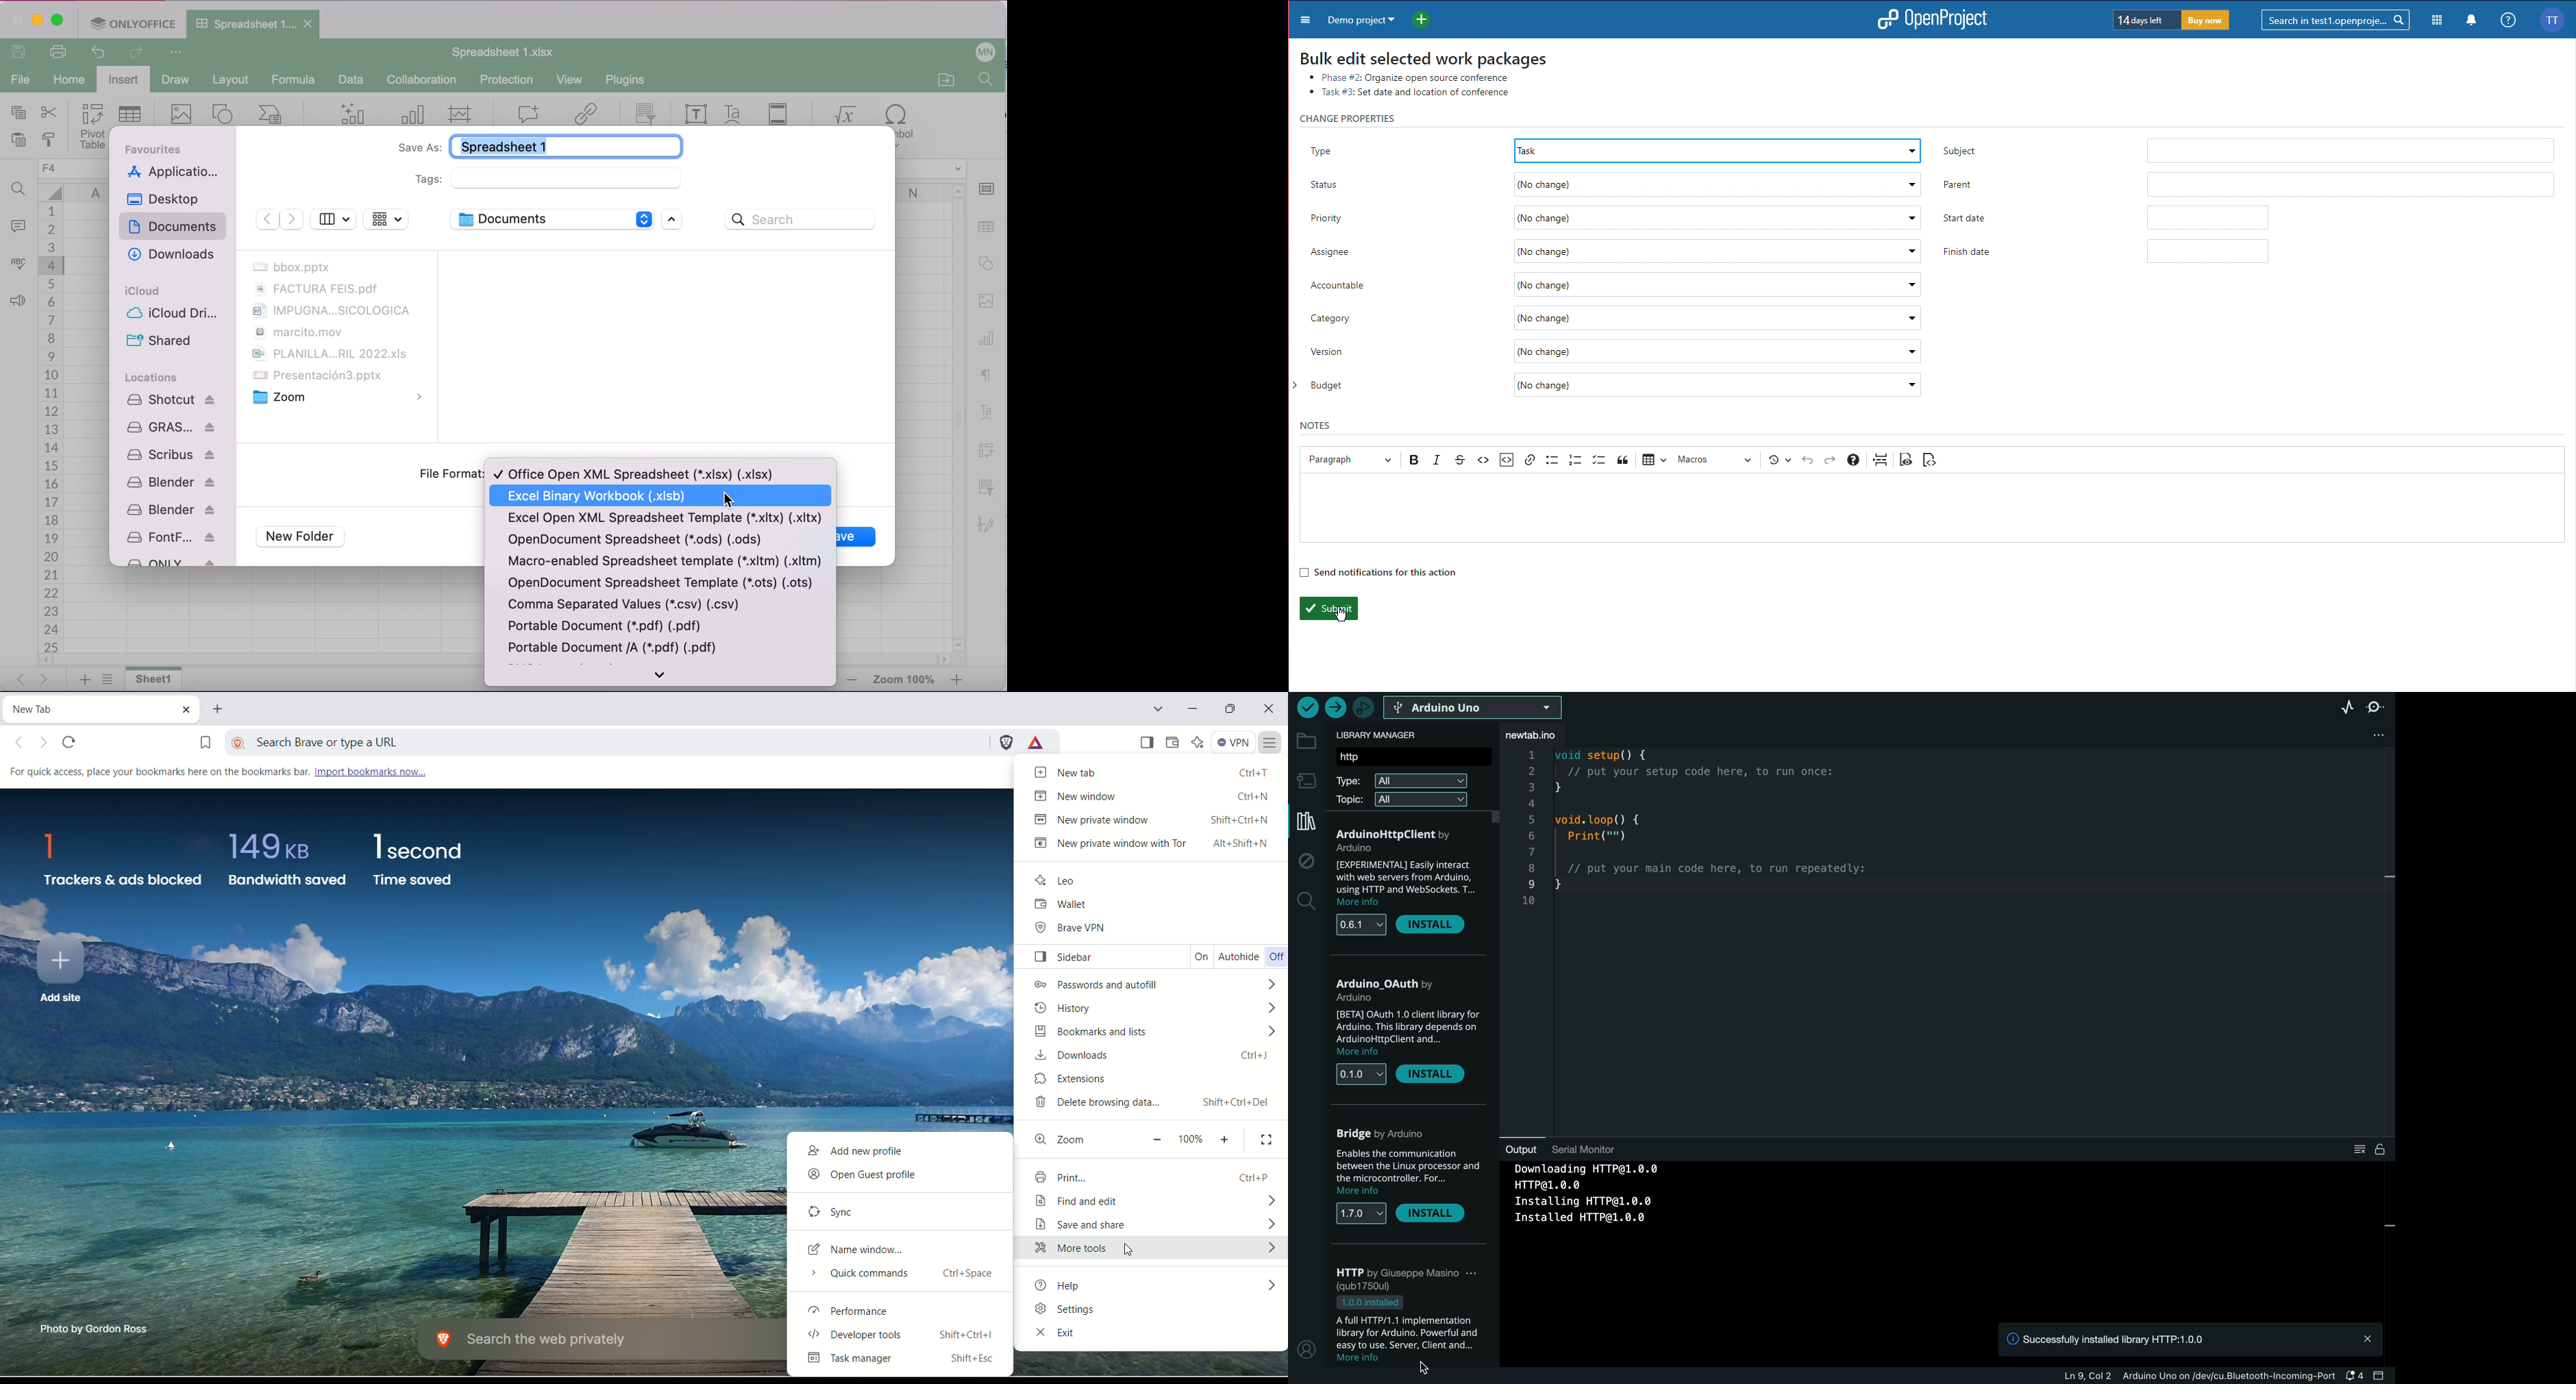  What do you see at coordinates (1576, 460) in the screenshot?
I see `Numbered List` at bounding box center [1576, 460].